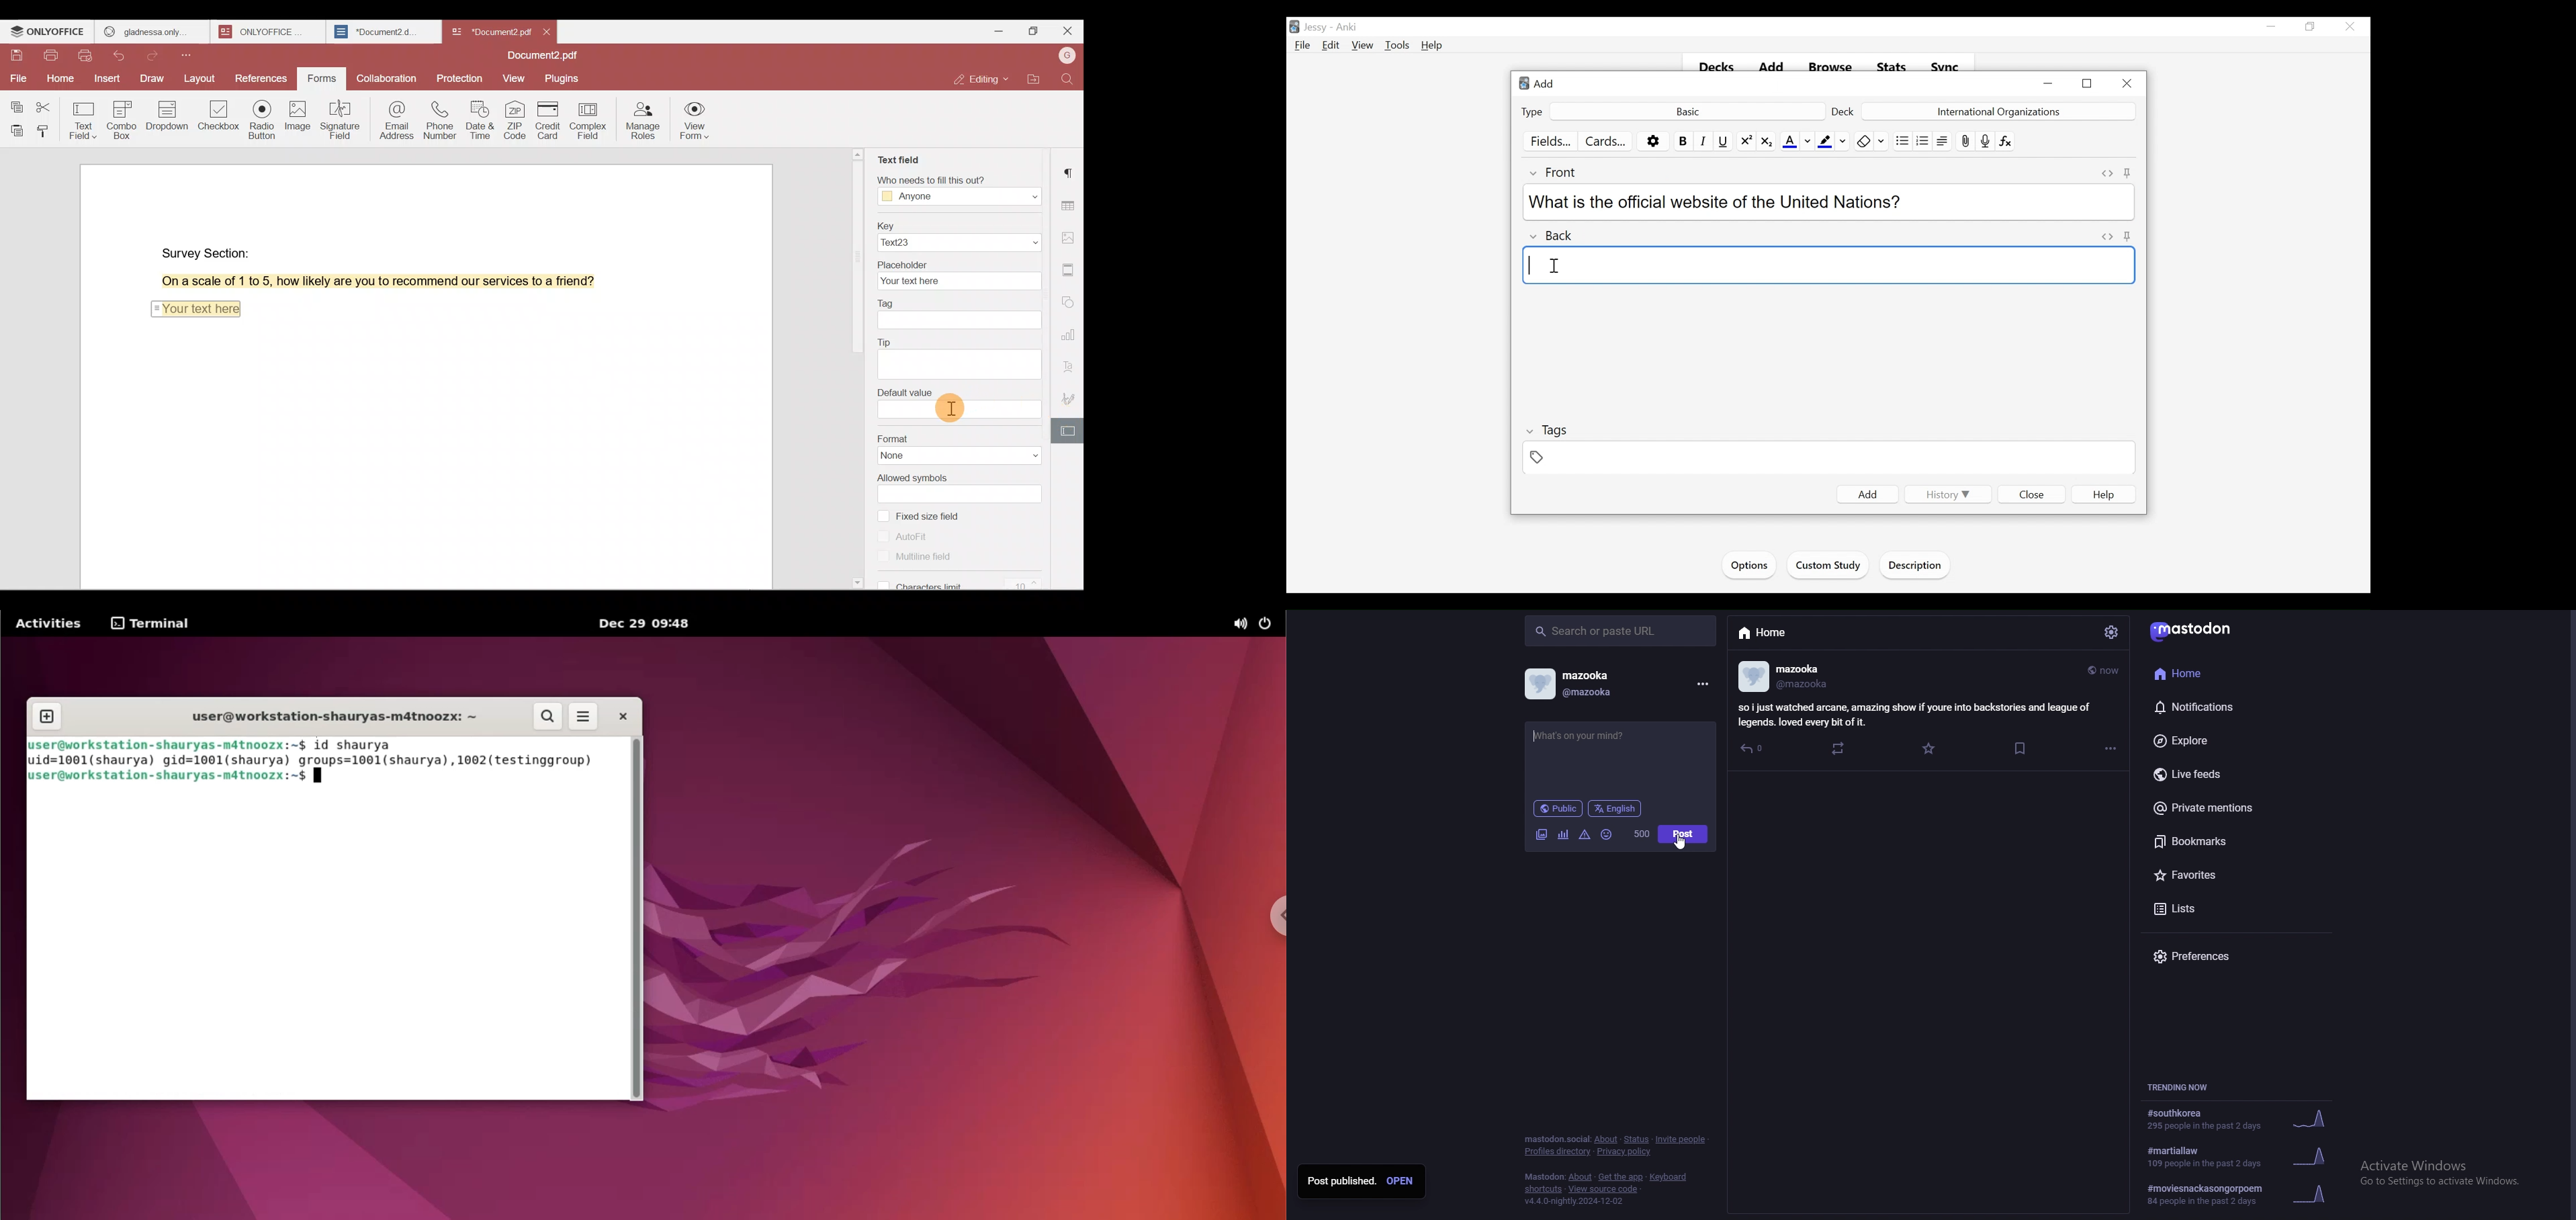 Image resolution: width=2576 pixels, height=1232 pixels. Describe the element at coordinates (1682, 141) in the screenshot. I see `Bold Text` at that location.